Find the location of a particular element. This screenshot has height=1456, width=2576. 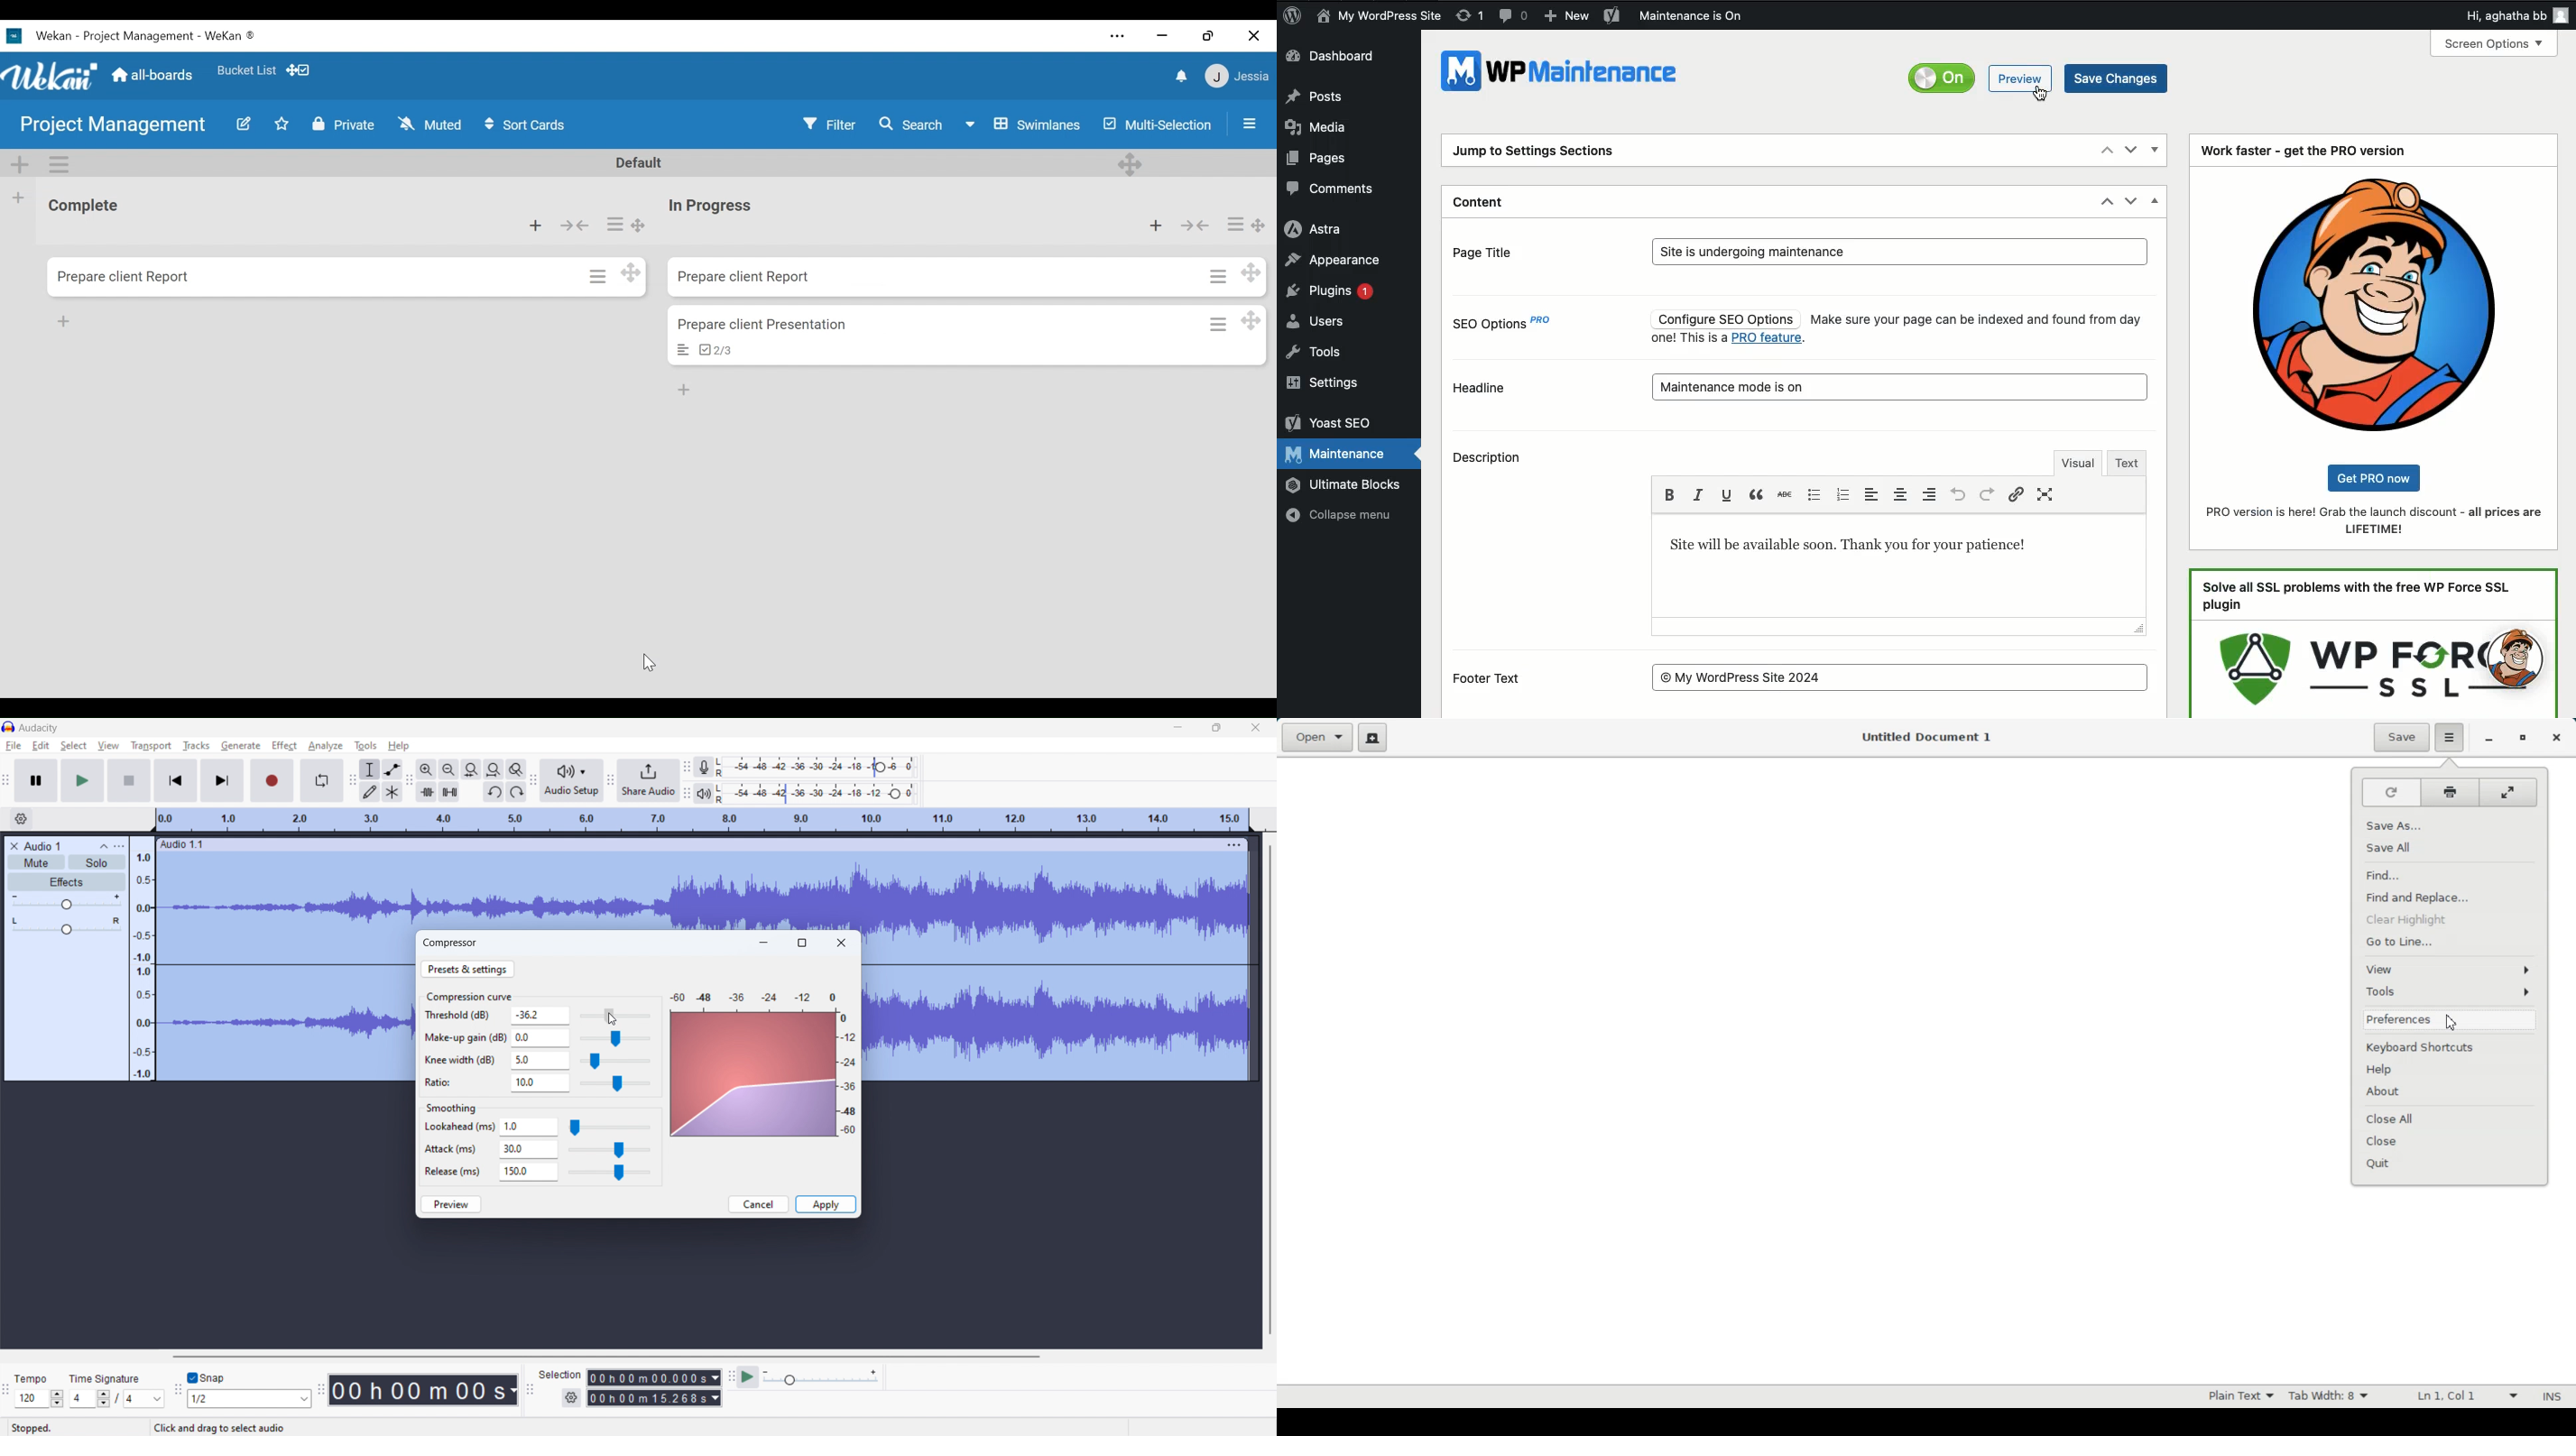

Audio setup toolbar is located at coordinates (533, 781).